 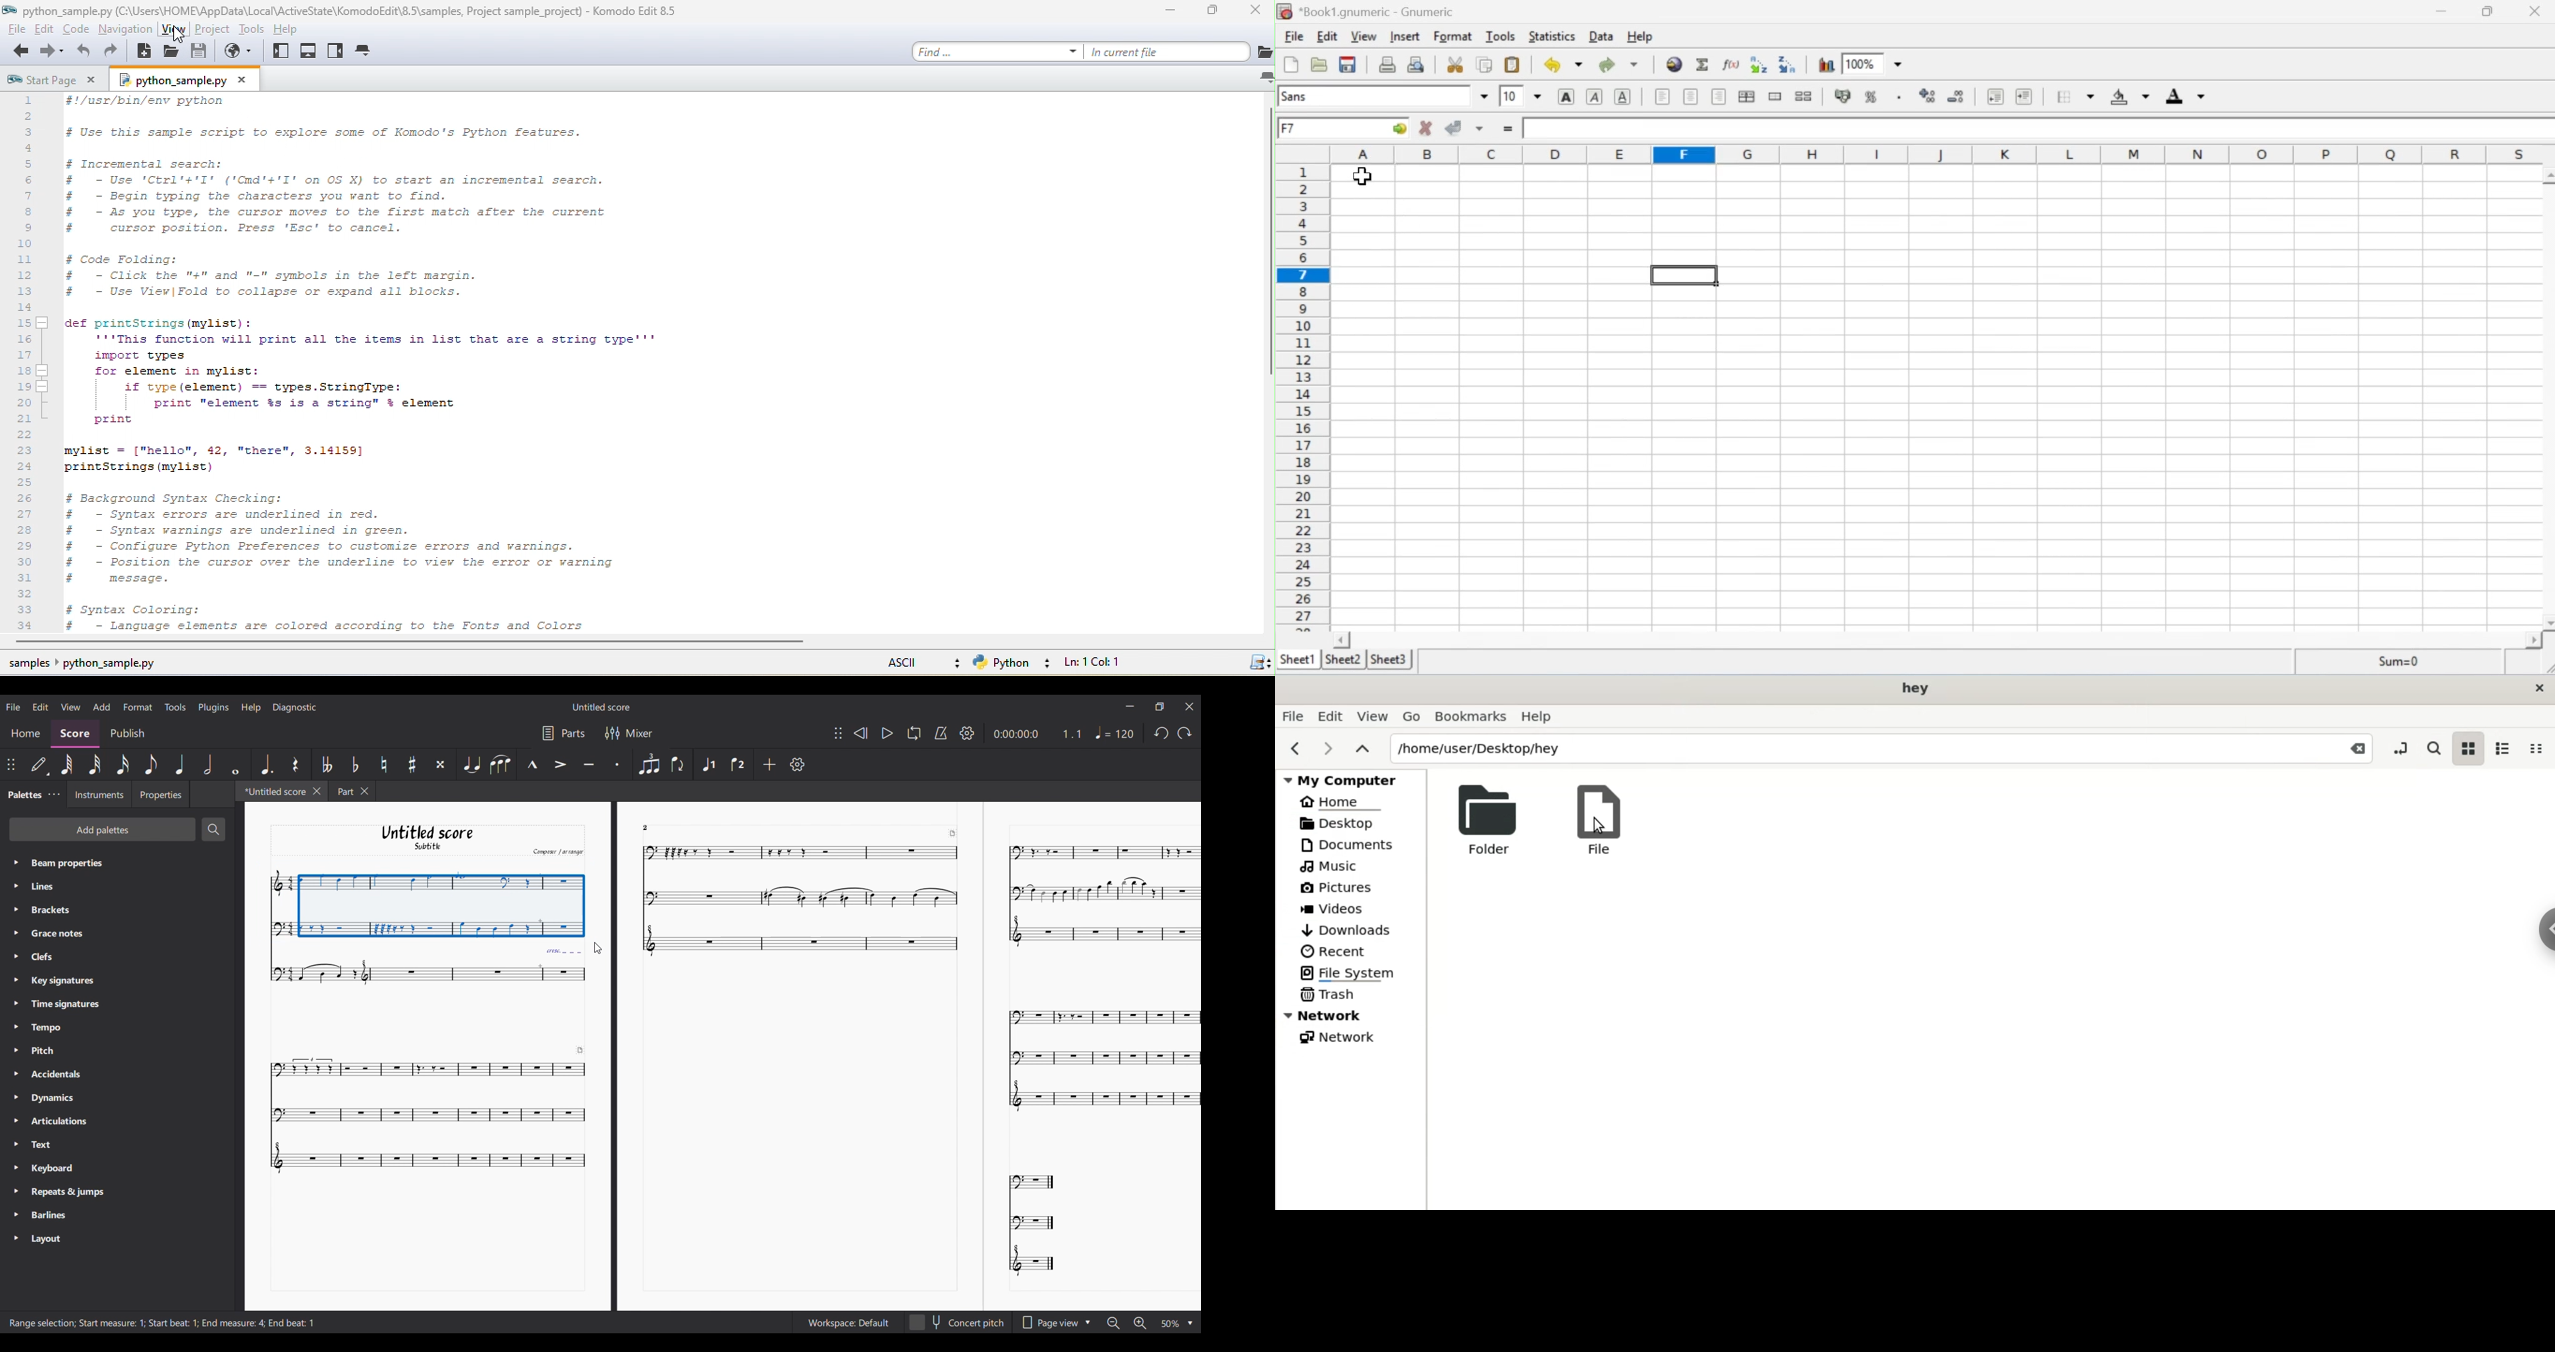 What do you see at coordinates (1463, 128) in the screenshot?
I see `Accept change` at bounding box center [1463, 128].